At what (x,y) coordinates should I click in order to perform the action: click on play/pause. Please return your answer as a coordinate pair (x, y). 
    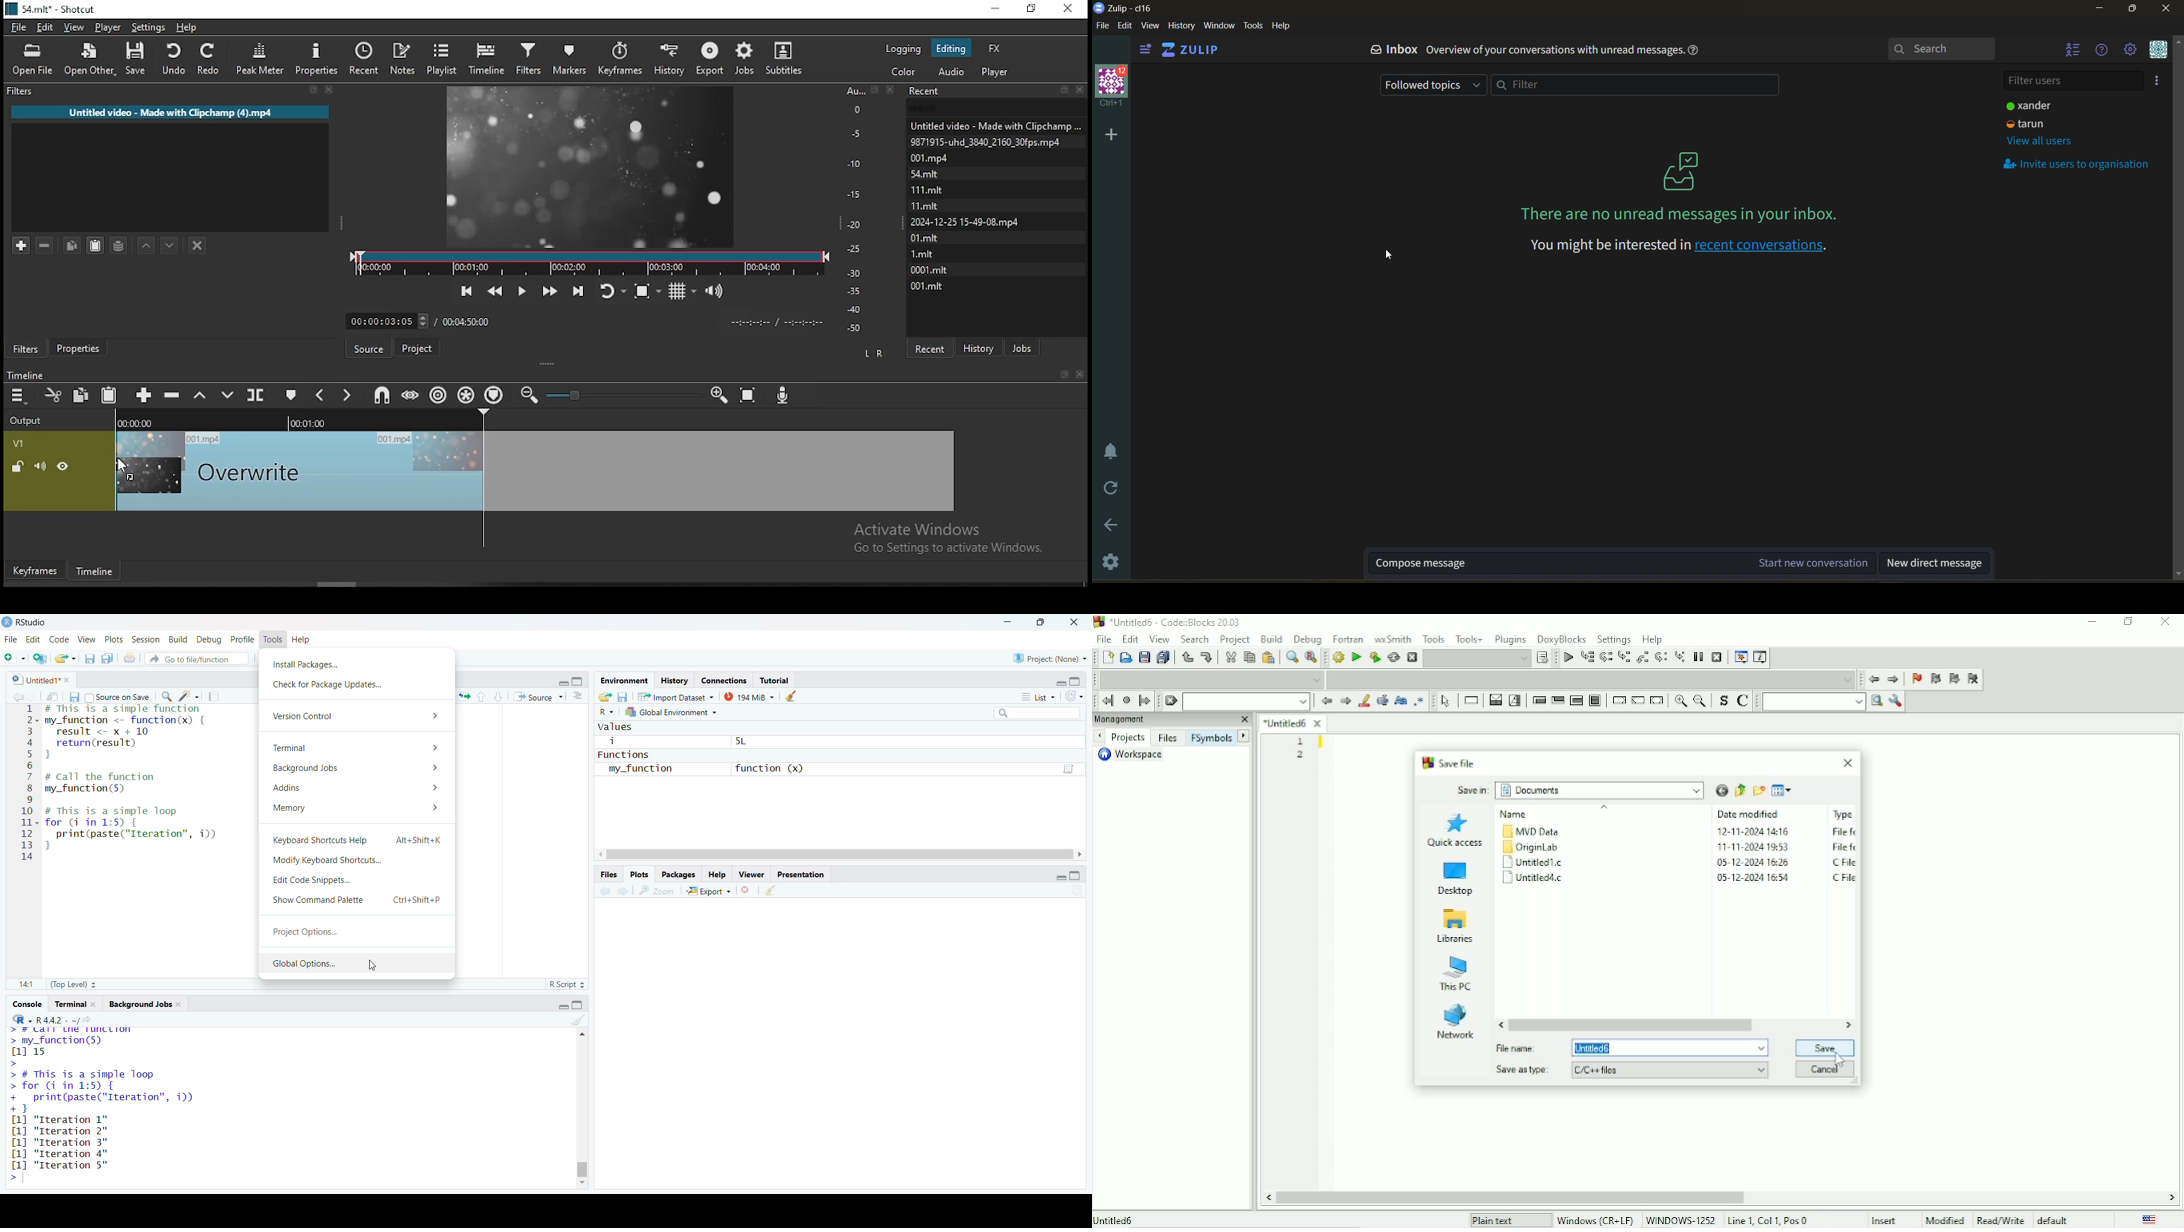
    Looking at the image, I should click on (523, 289).